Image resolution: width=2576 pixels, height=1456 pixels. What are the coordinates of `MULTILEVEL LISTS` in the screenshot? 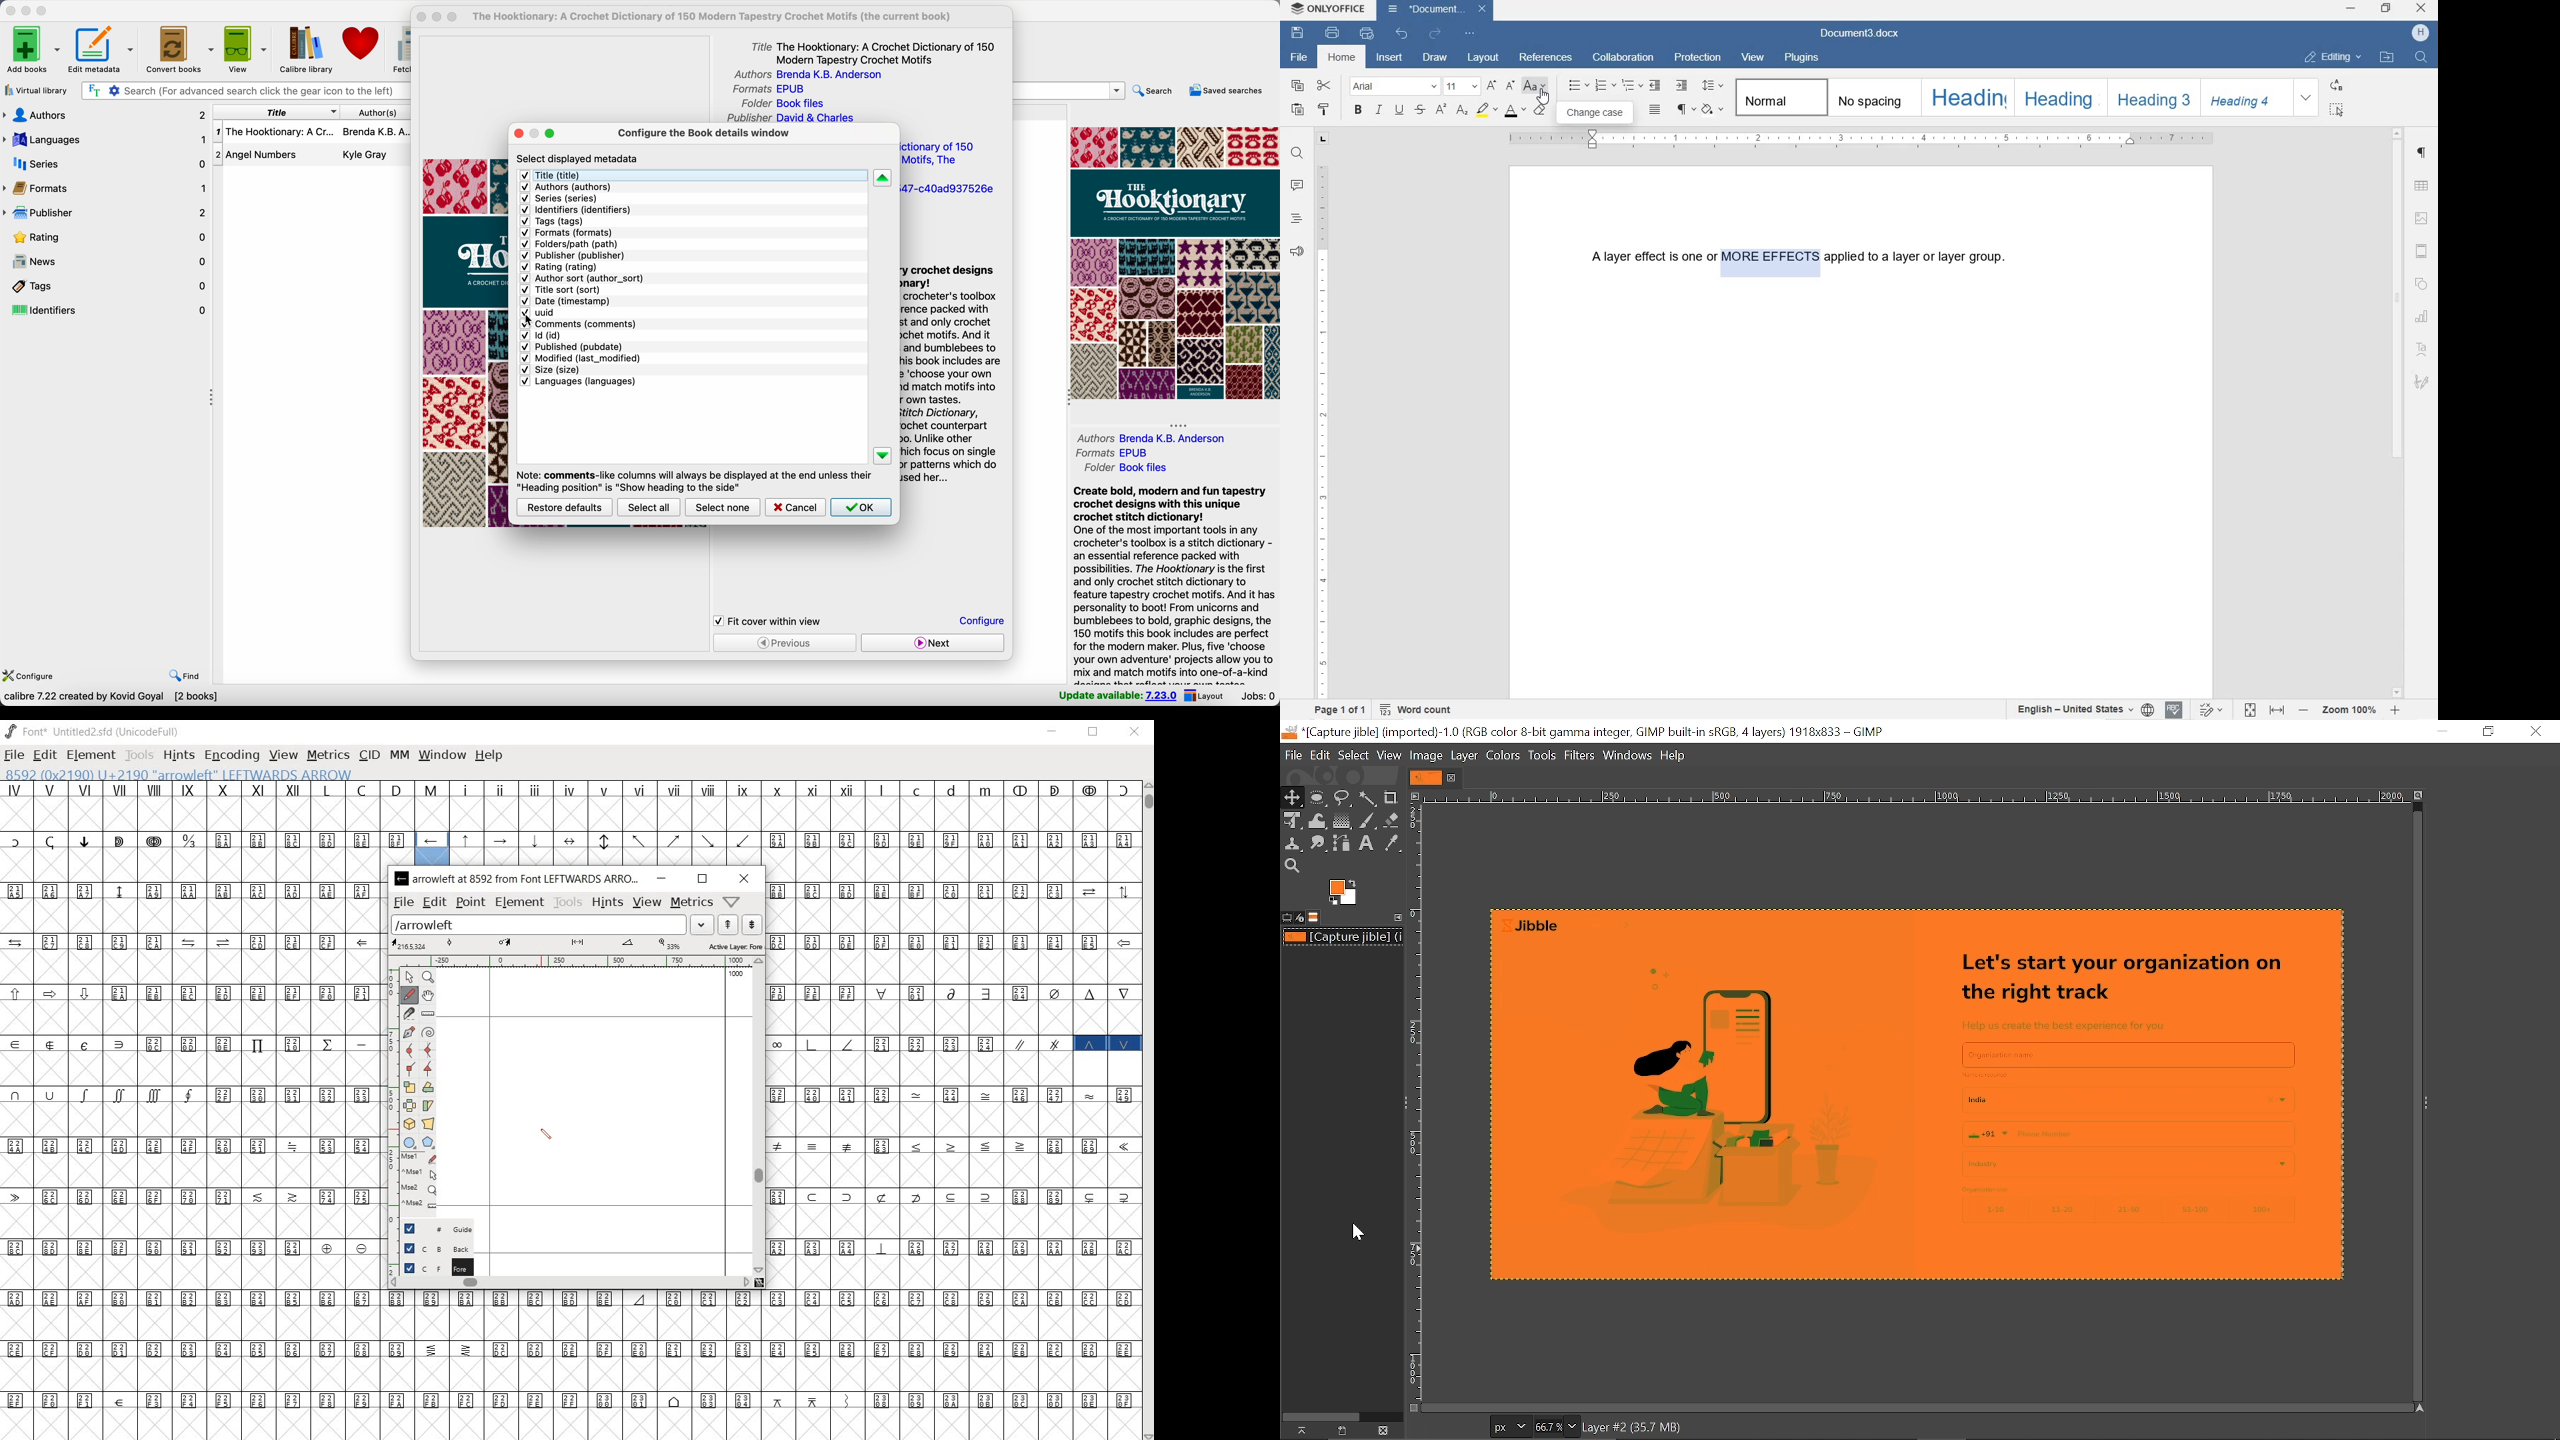 It's located at (1634, 87).